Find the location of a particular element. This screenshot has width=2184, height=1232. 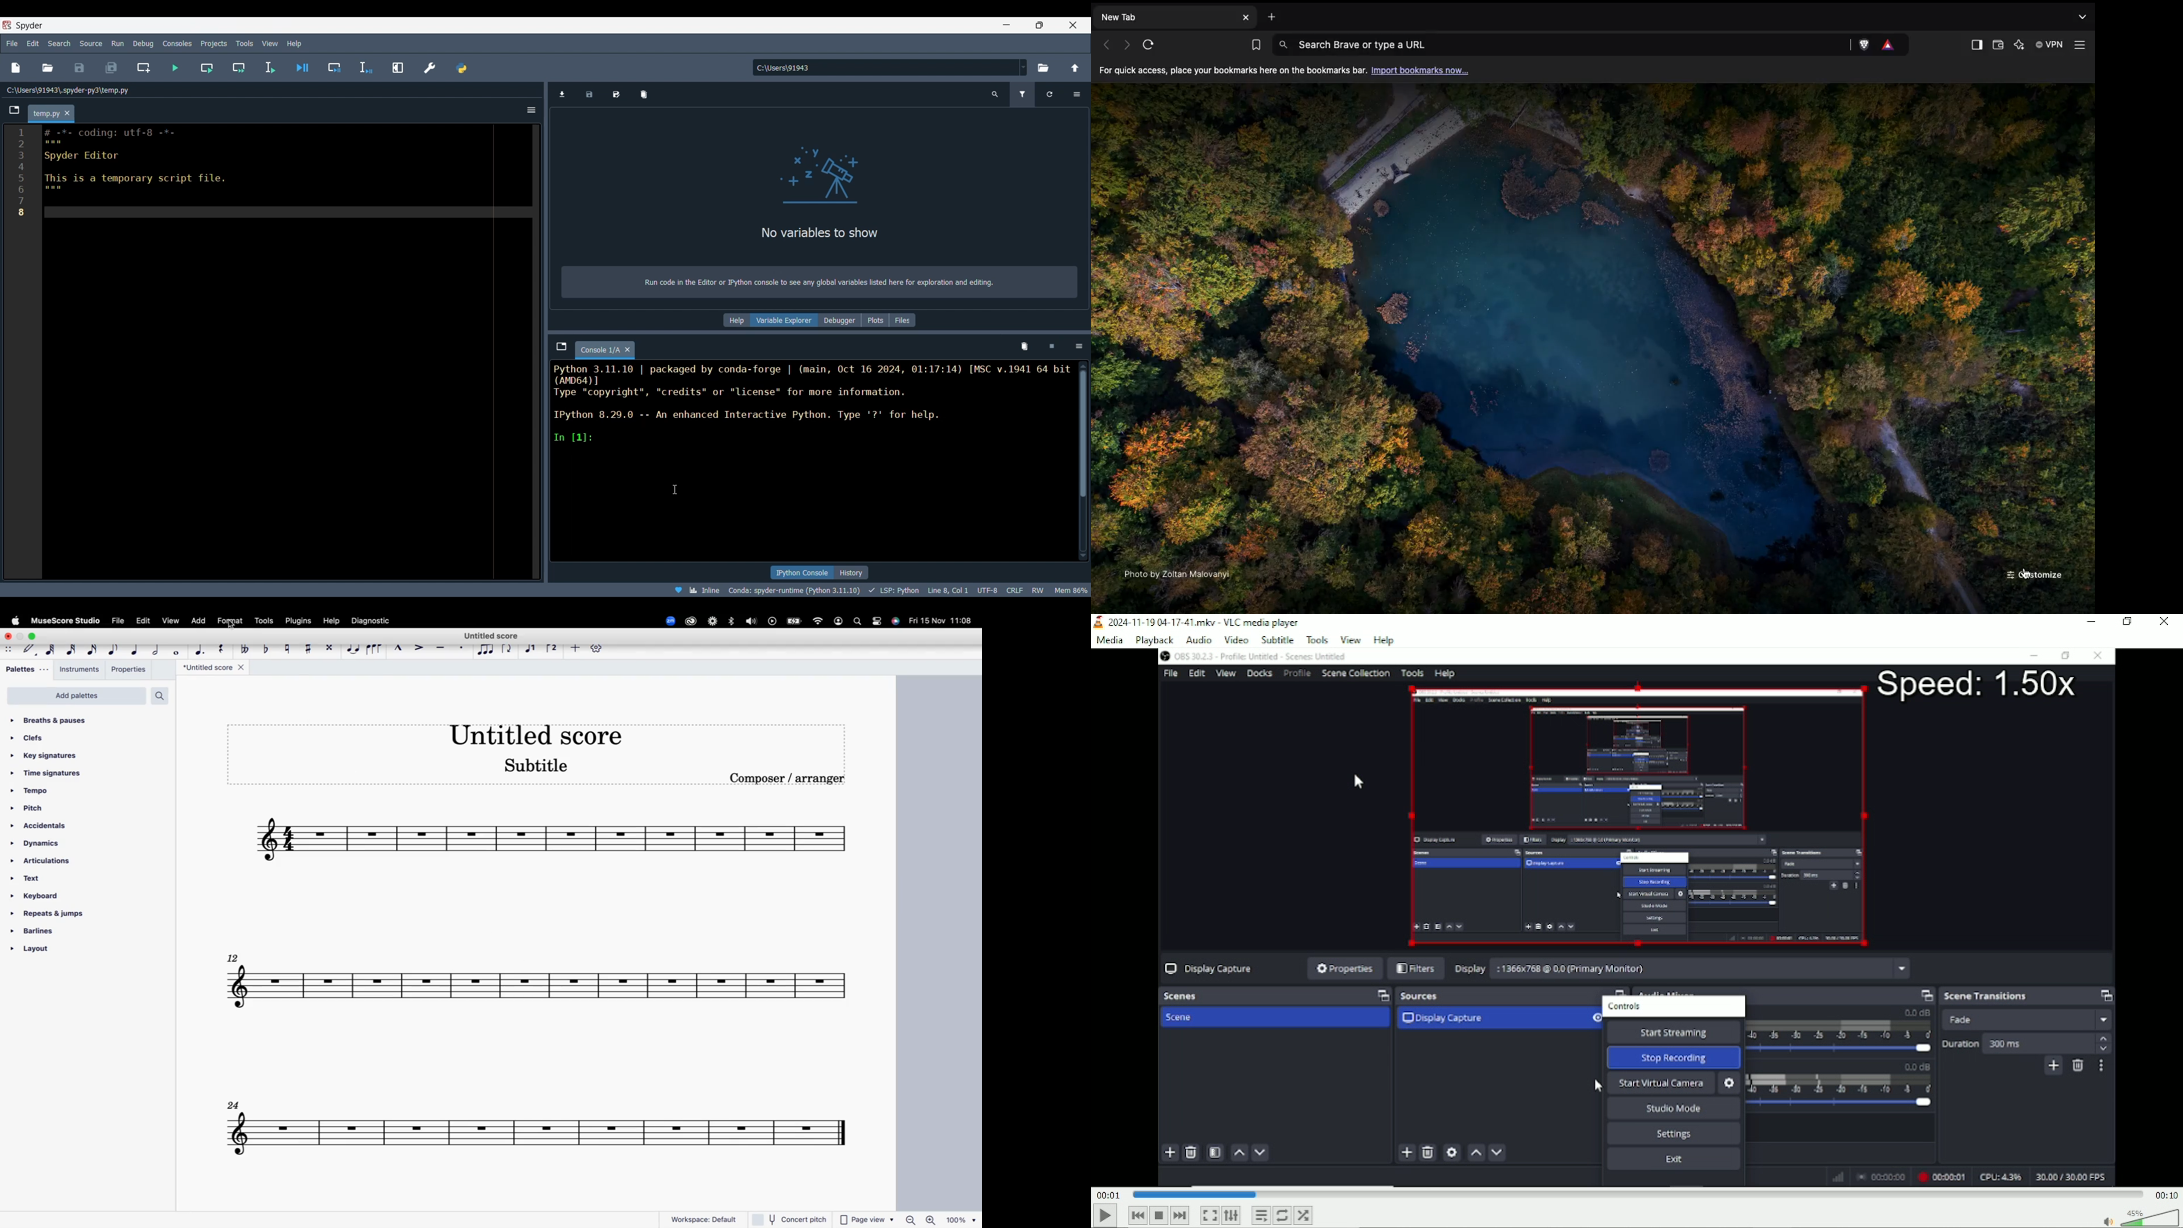

total duration is located at coordinates (2165, 1193).